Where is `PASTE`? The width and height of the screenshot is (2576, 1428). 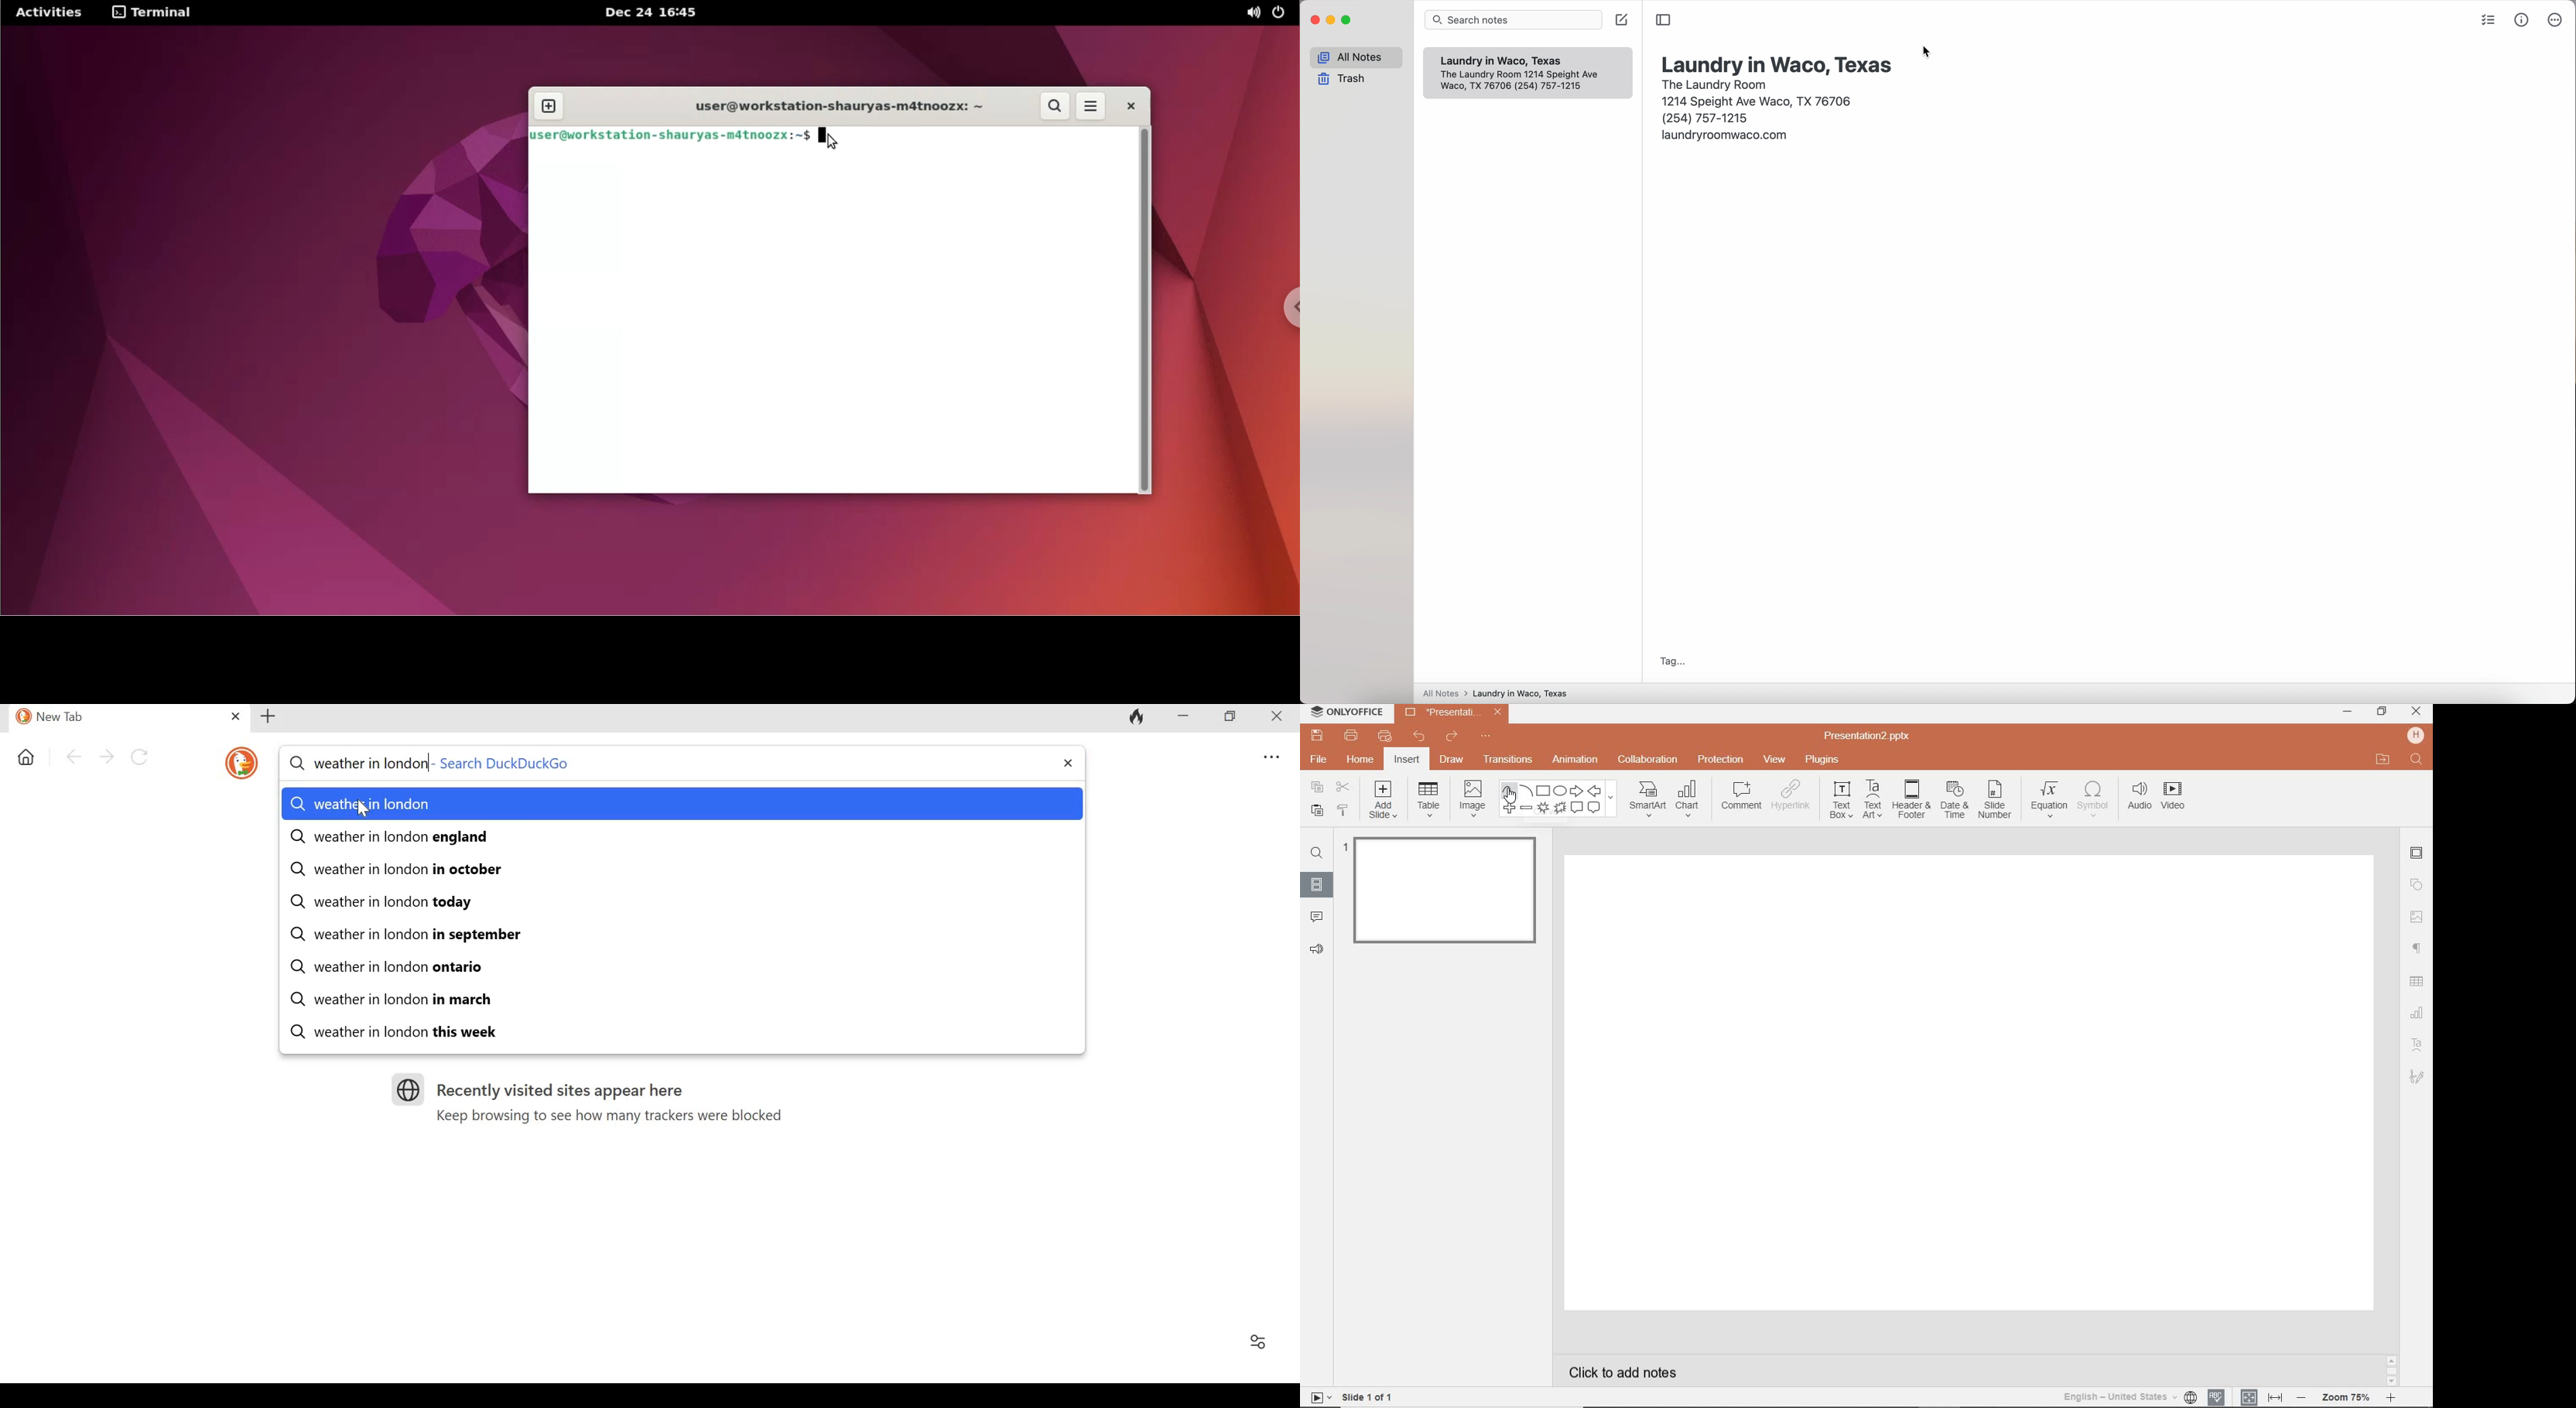 PASTE is located at coordinates (1316, 810).